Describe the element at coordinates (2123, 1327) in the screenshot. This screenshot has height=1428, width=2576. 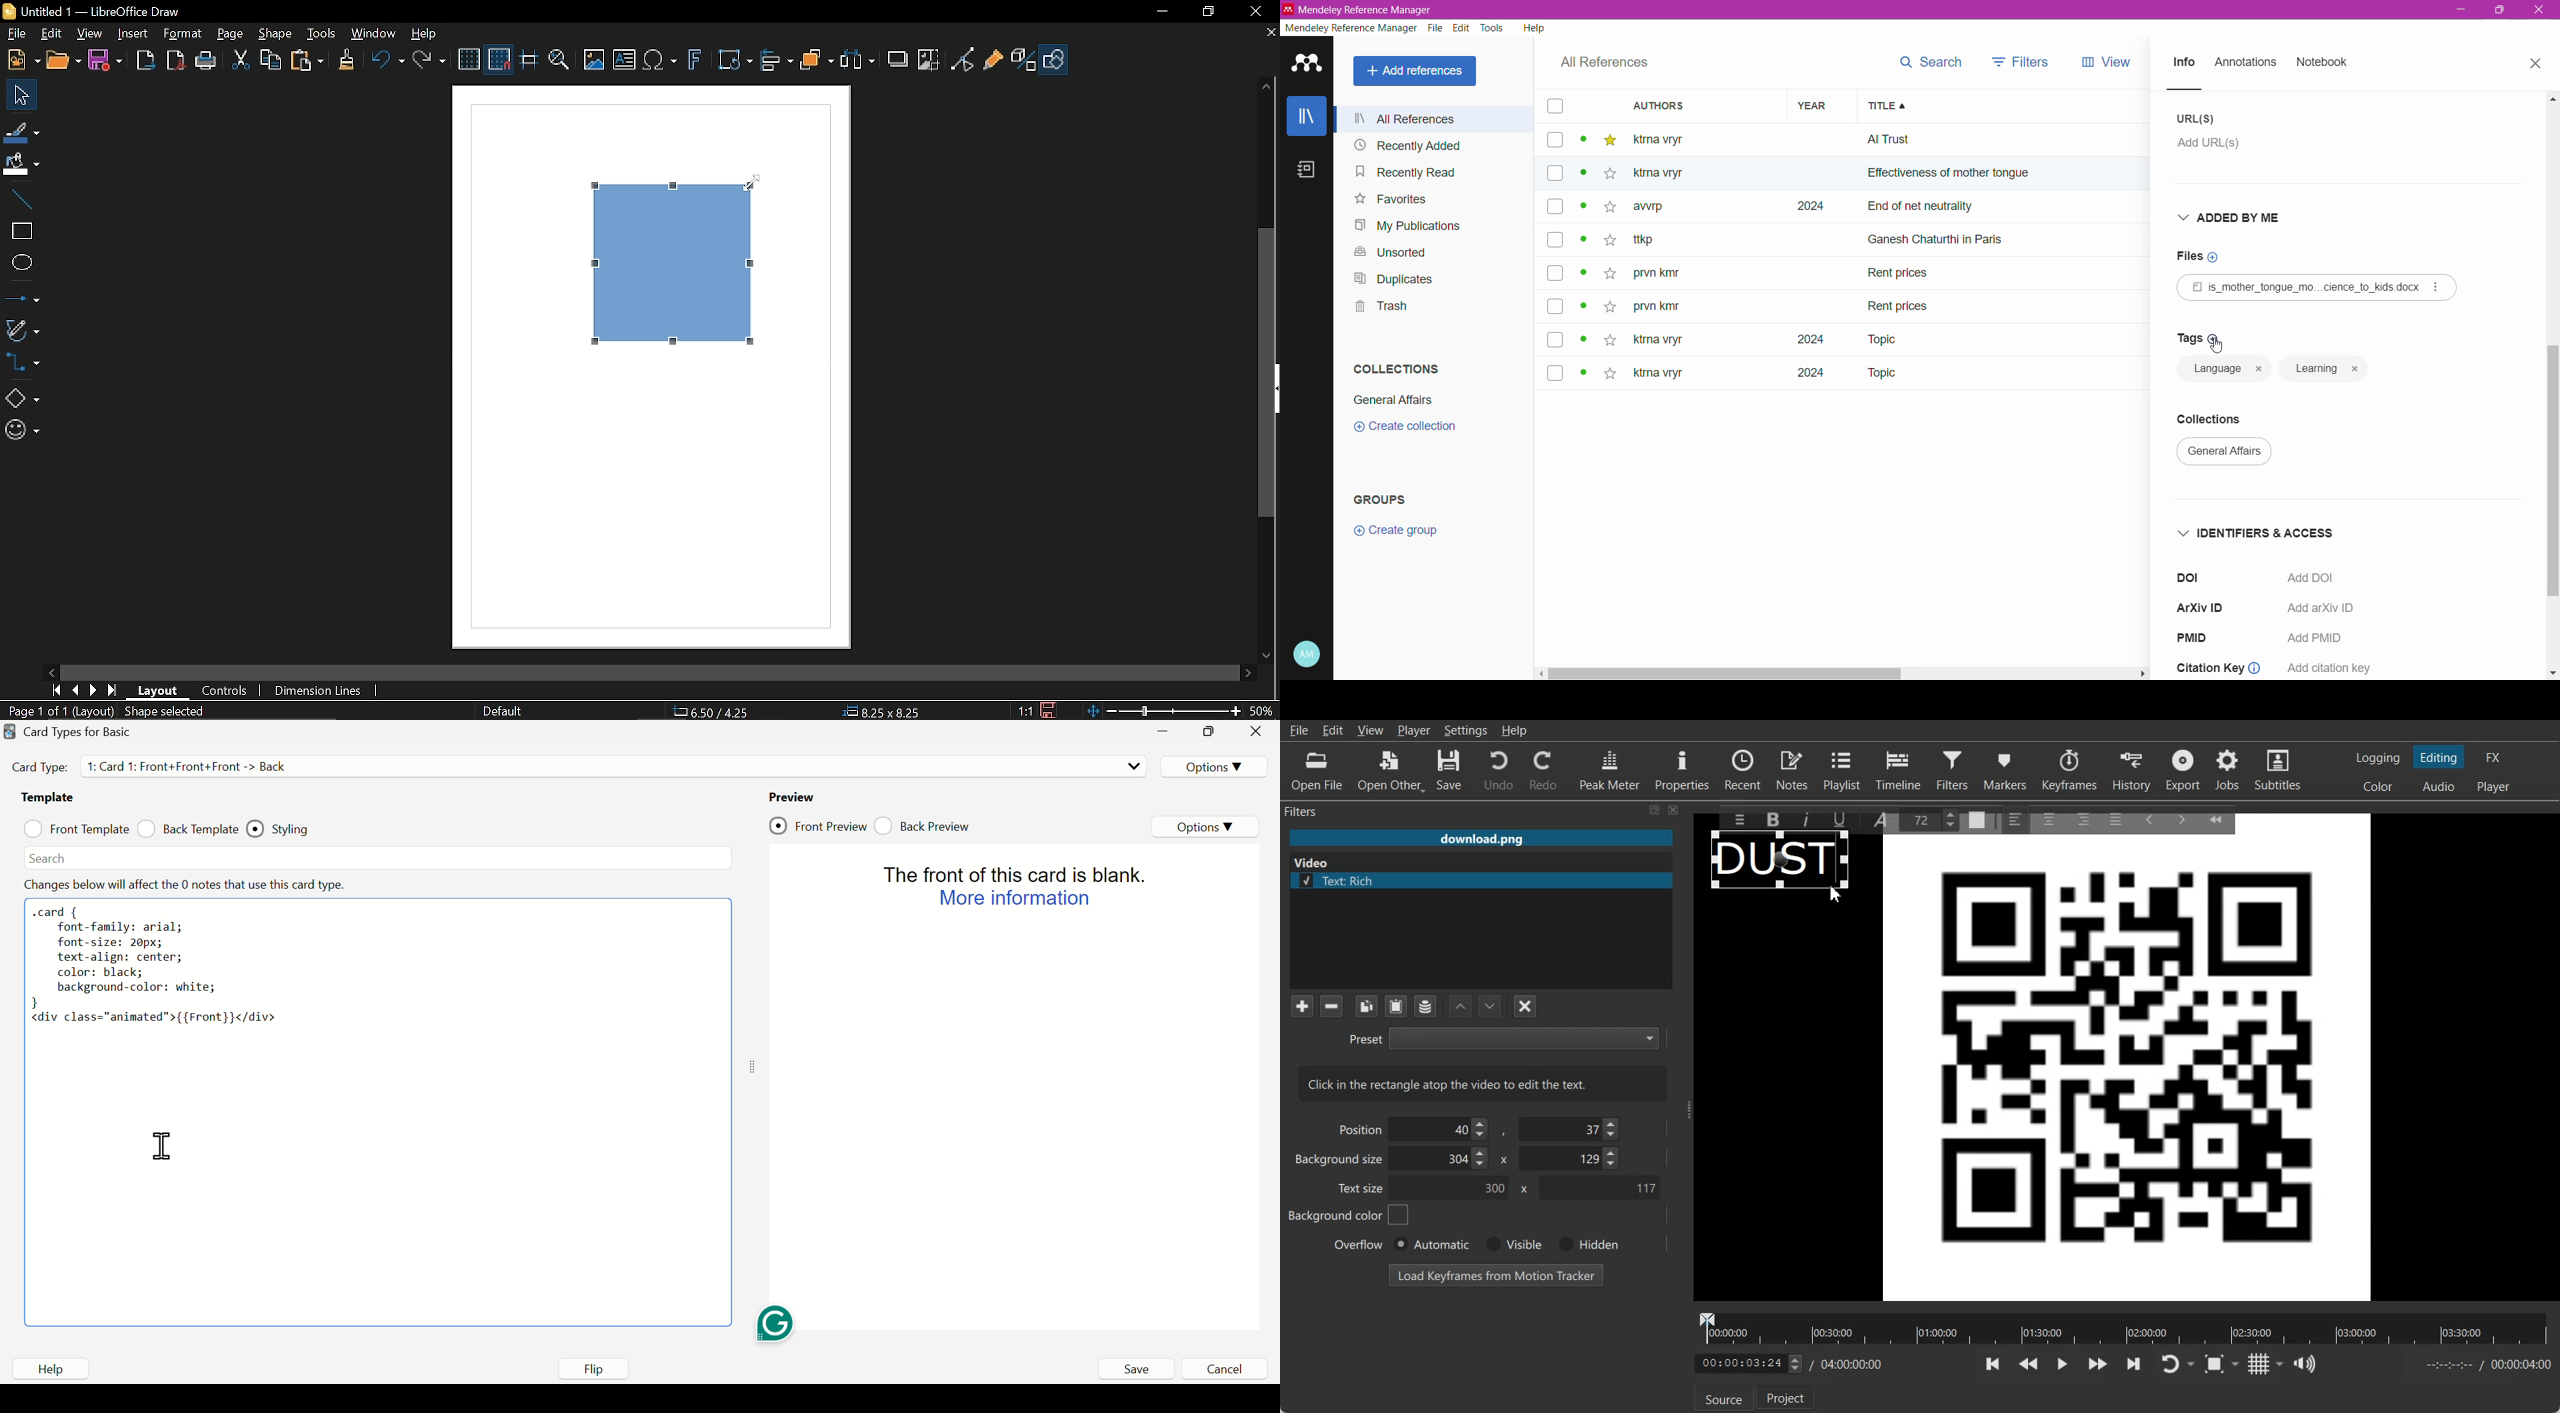
I see `Video timeline` at that location.